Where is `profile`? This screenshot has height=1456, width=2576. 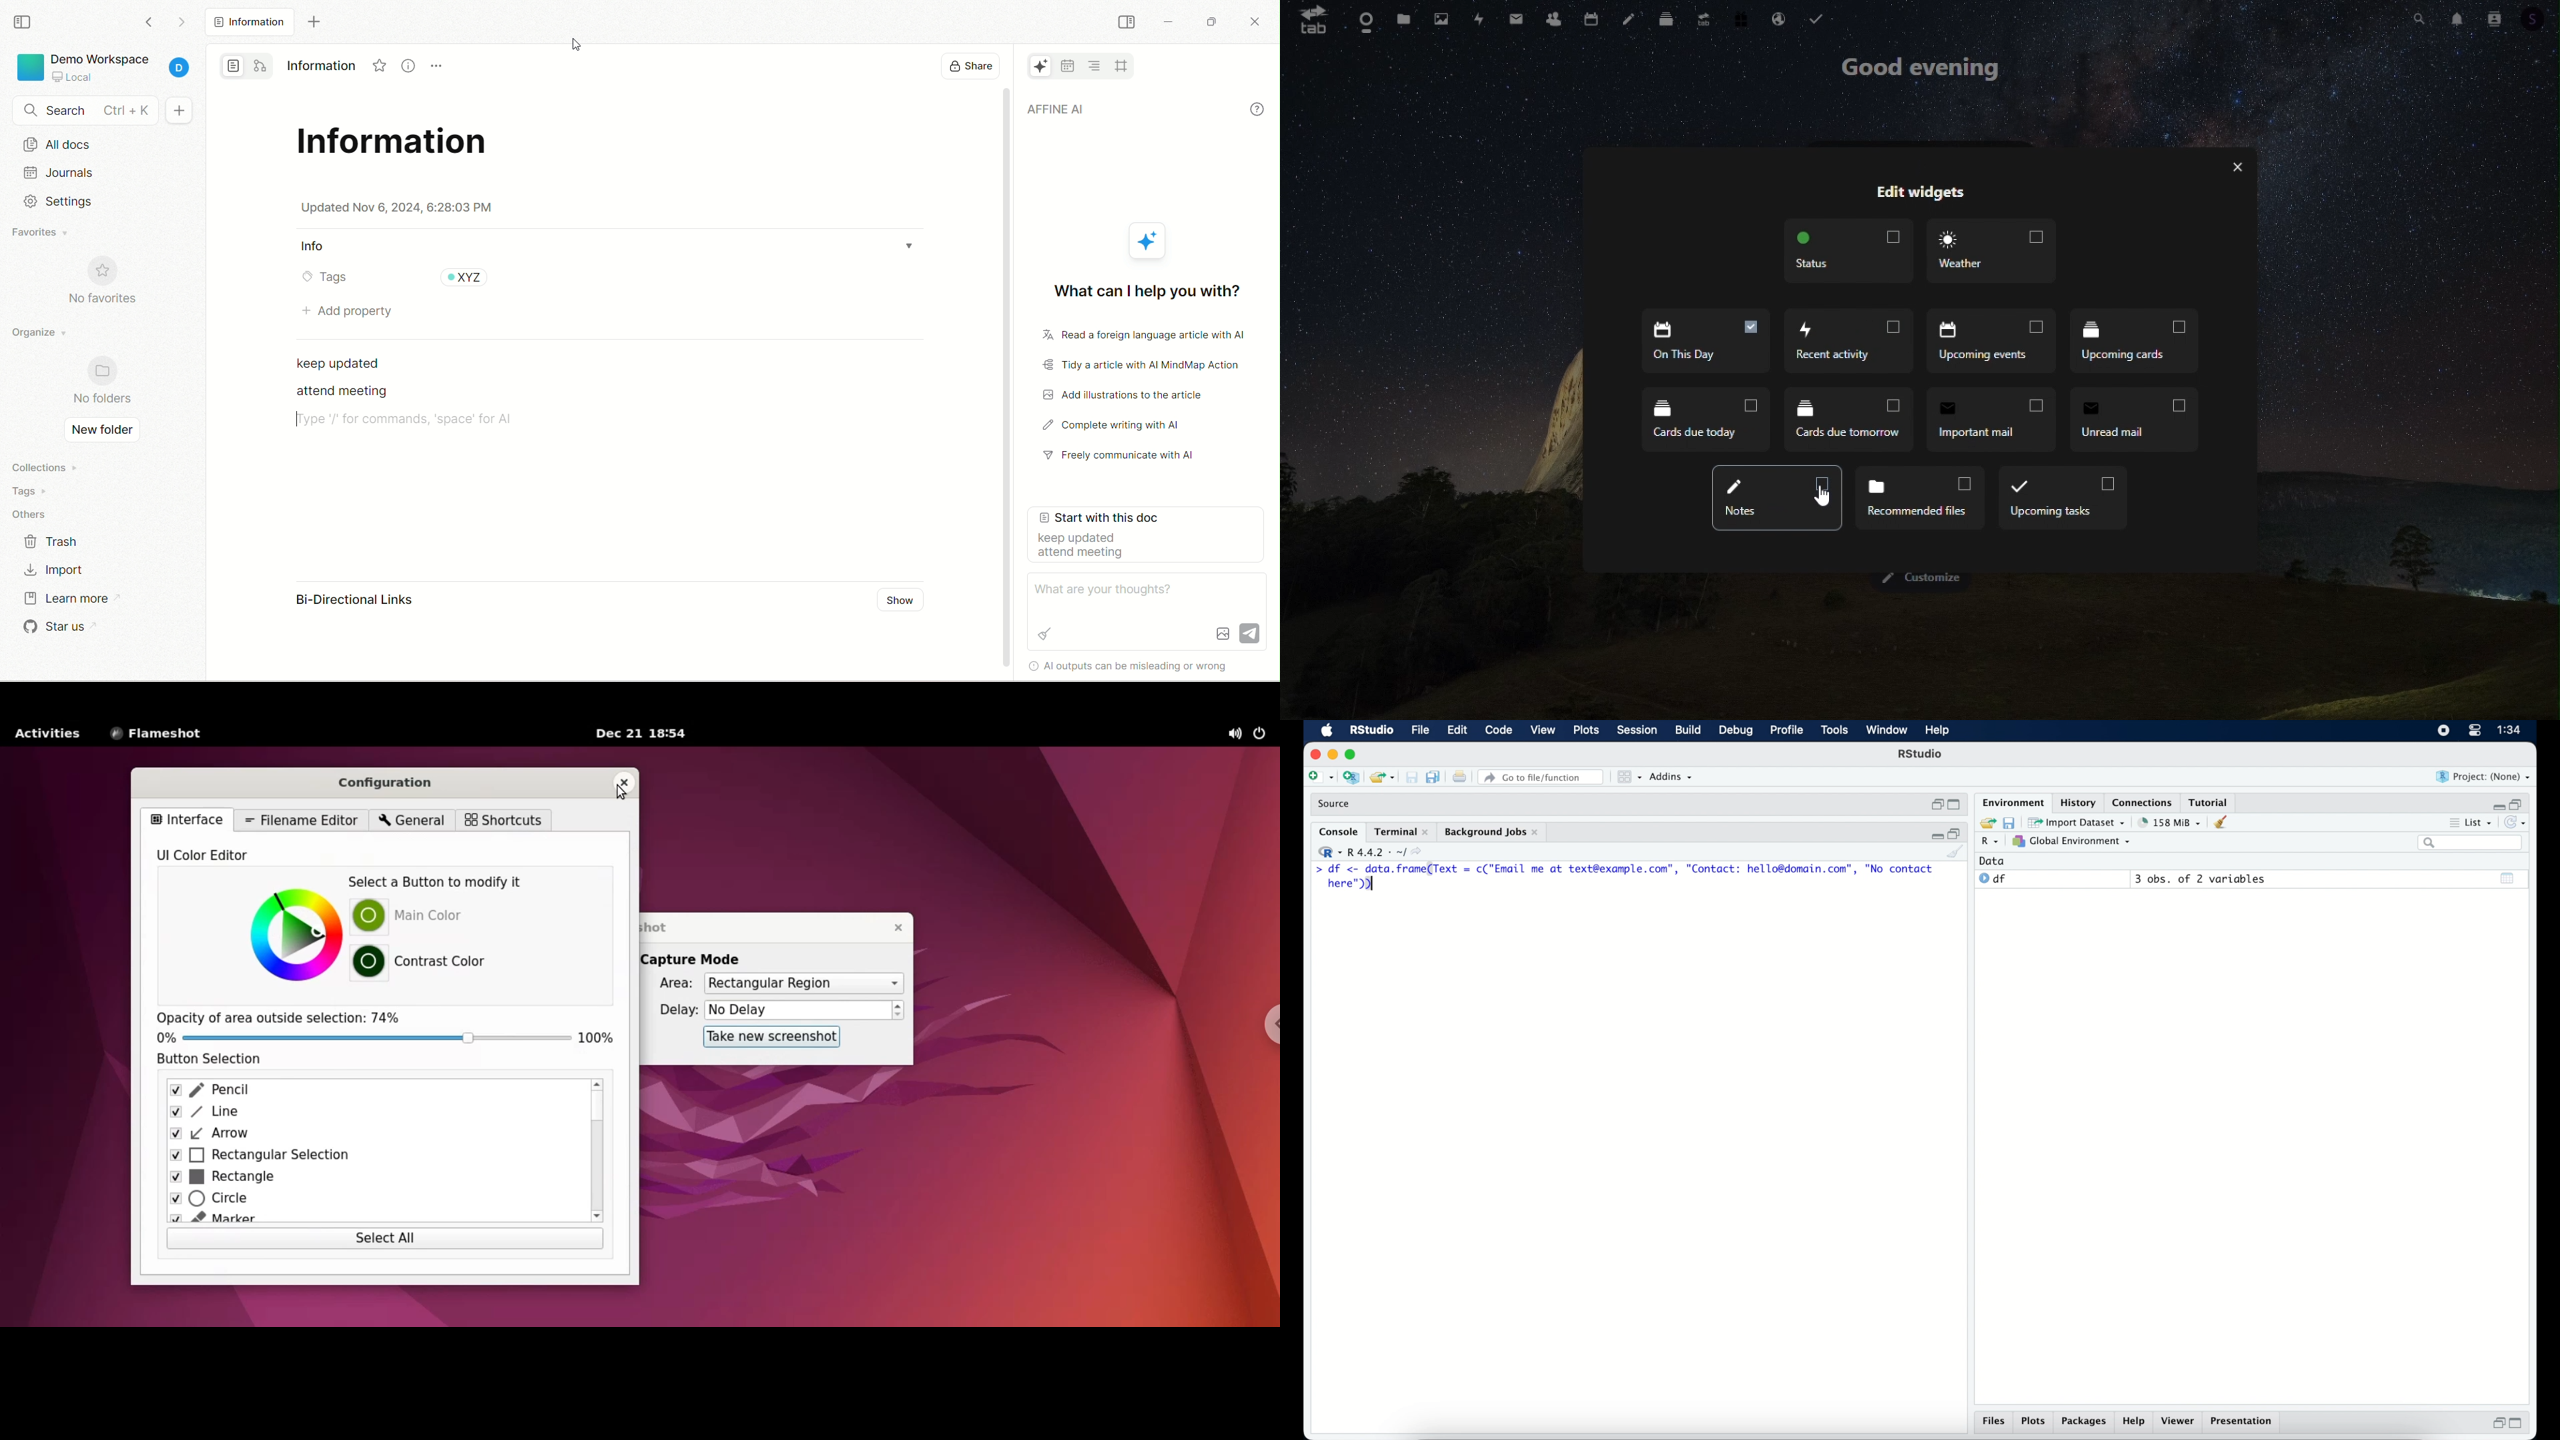 profile is located at coordinates (1787, 731).